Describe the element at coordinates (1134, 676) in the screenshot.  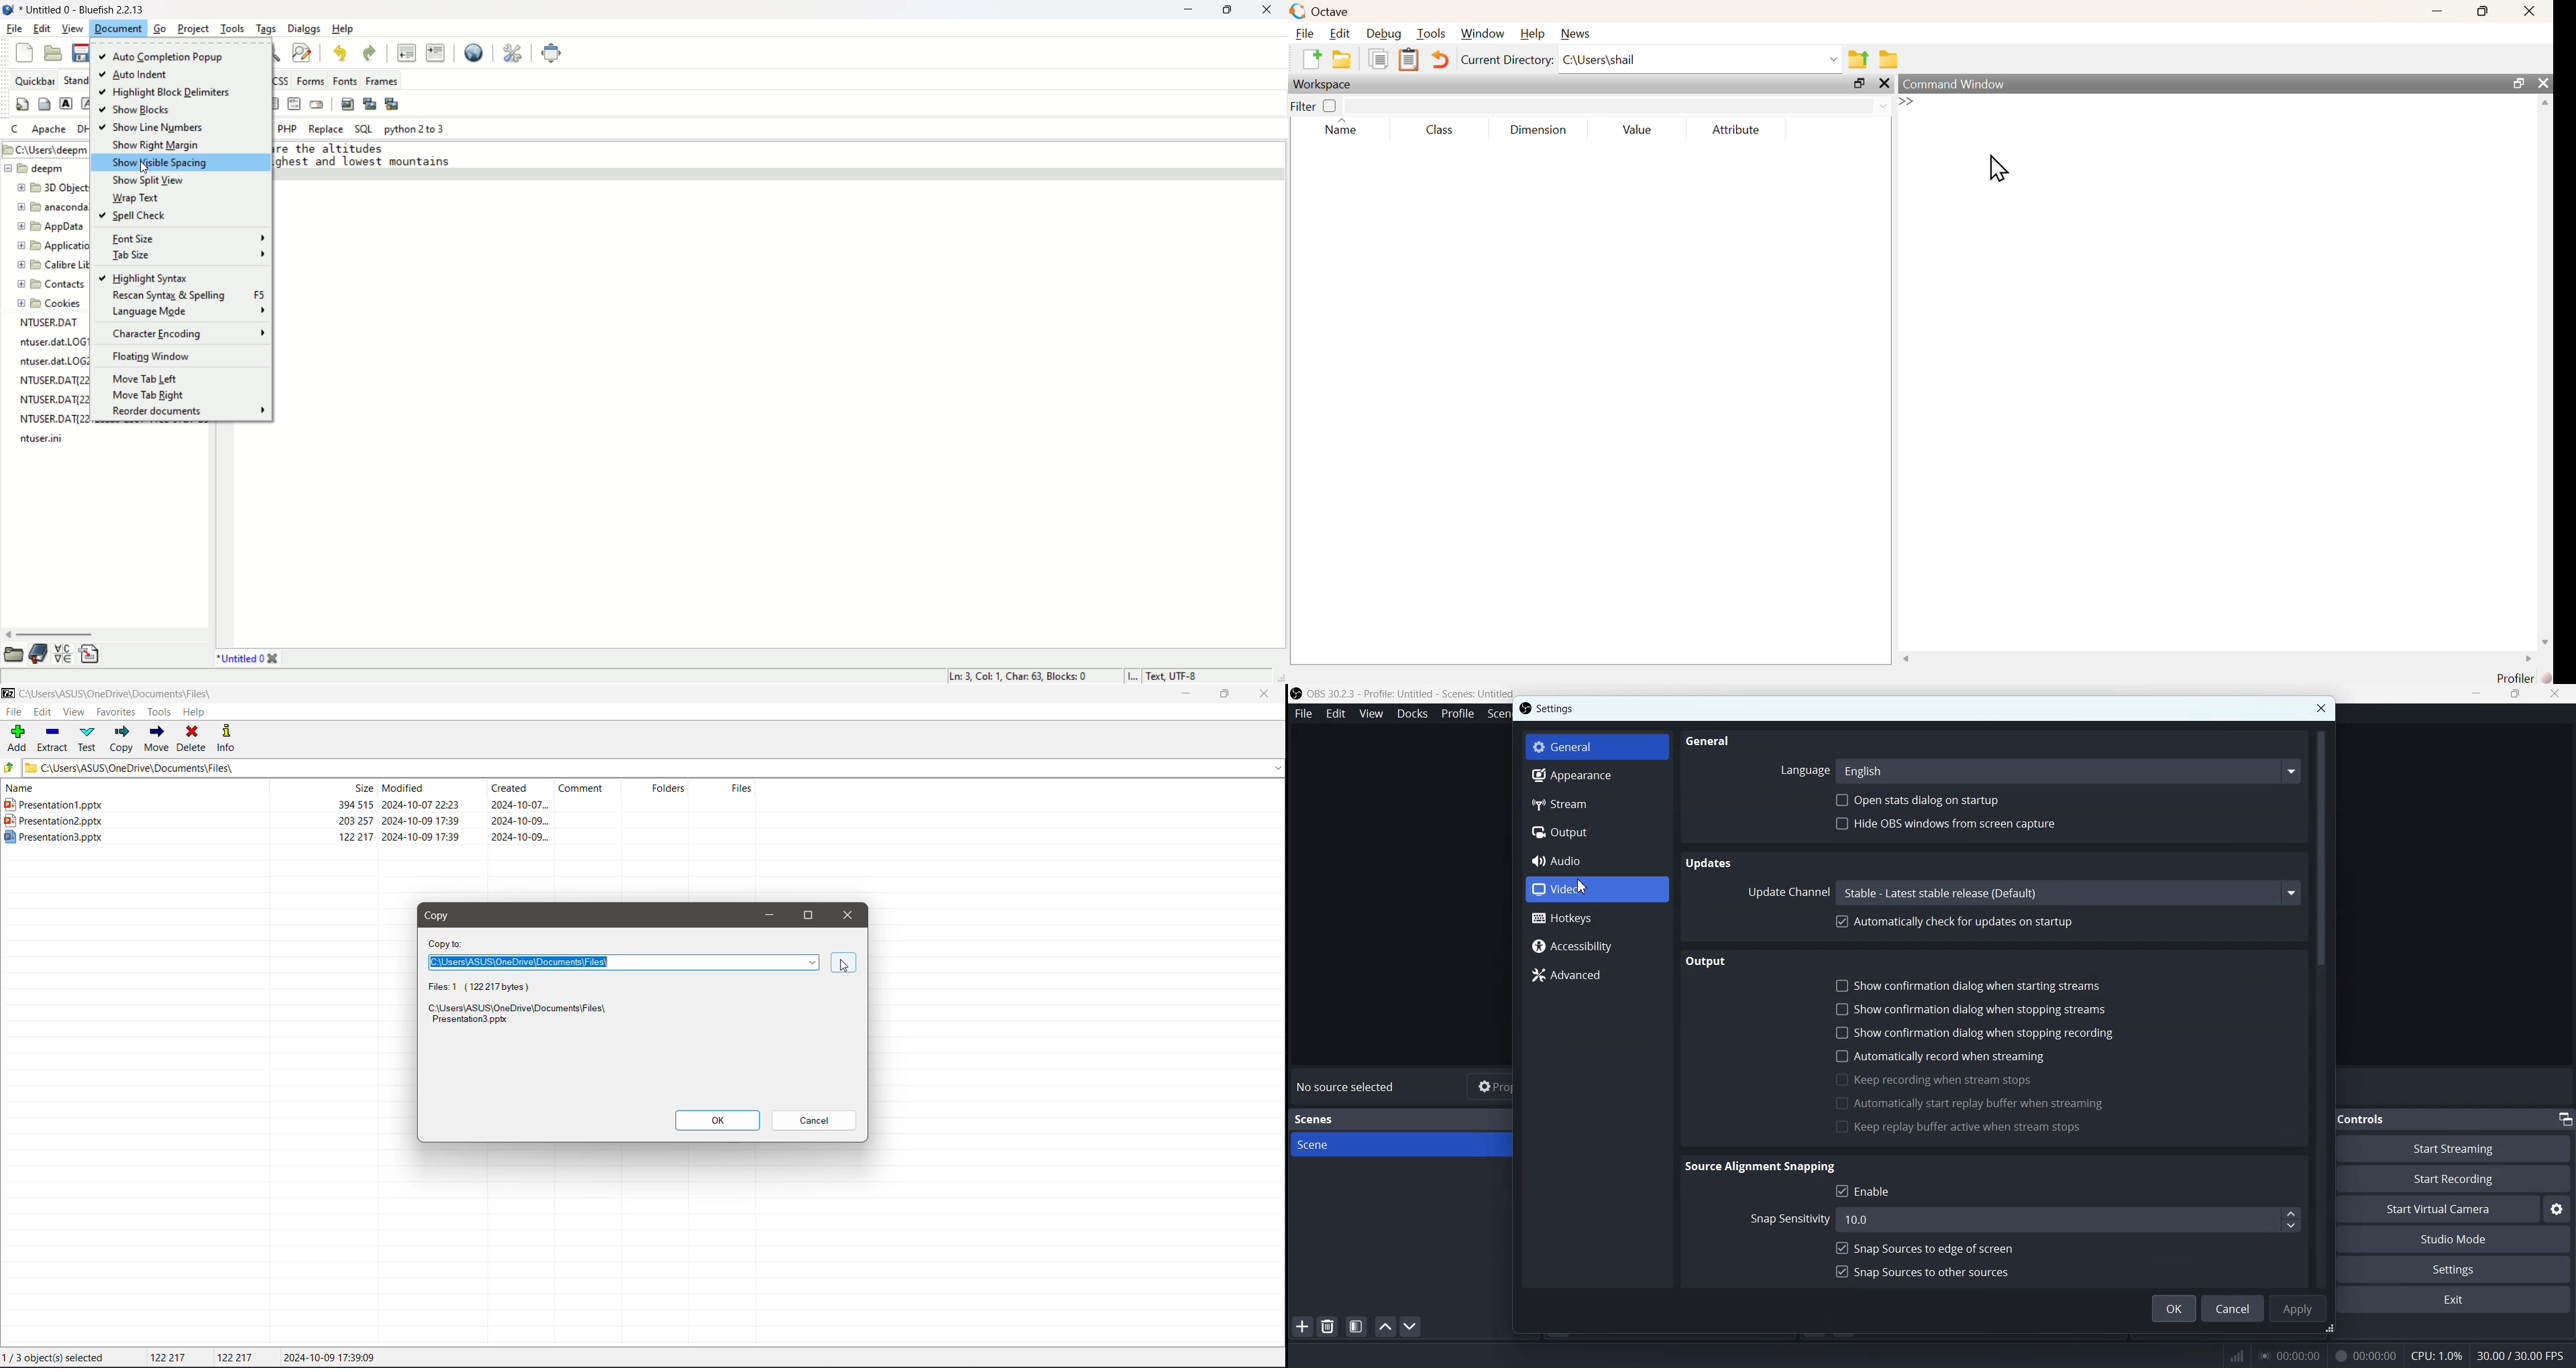
I see `I` at that location.